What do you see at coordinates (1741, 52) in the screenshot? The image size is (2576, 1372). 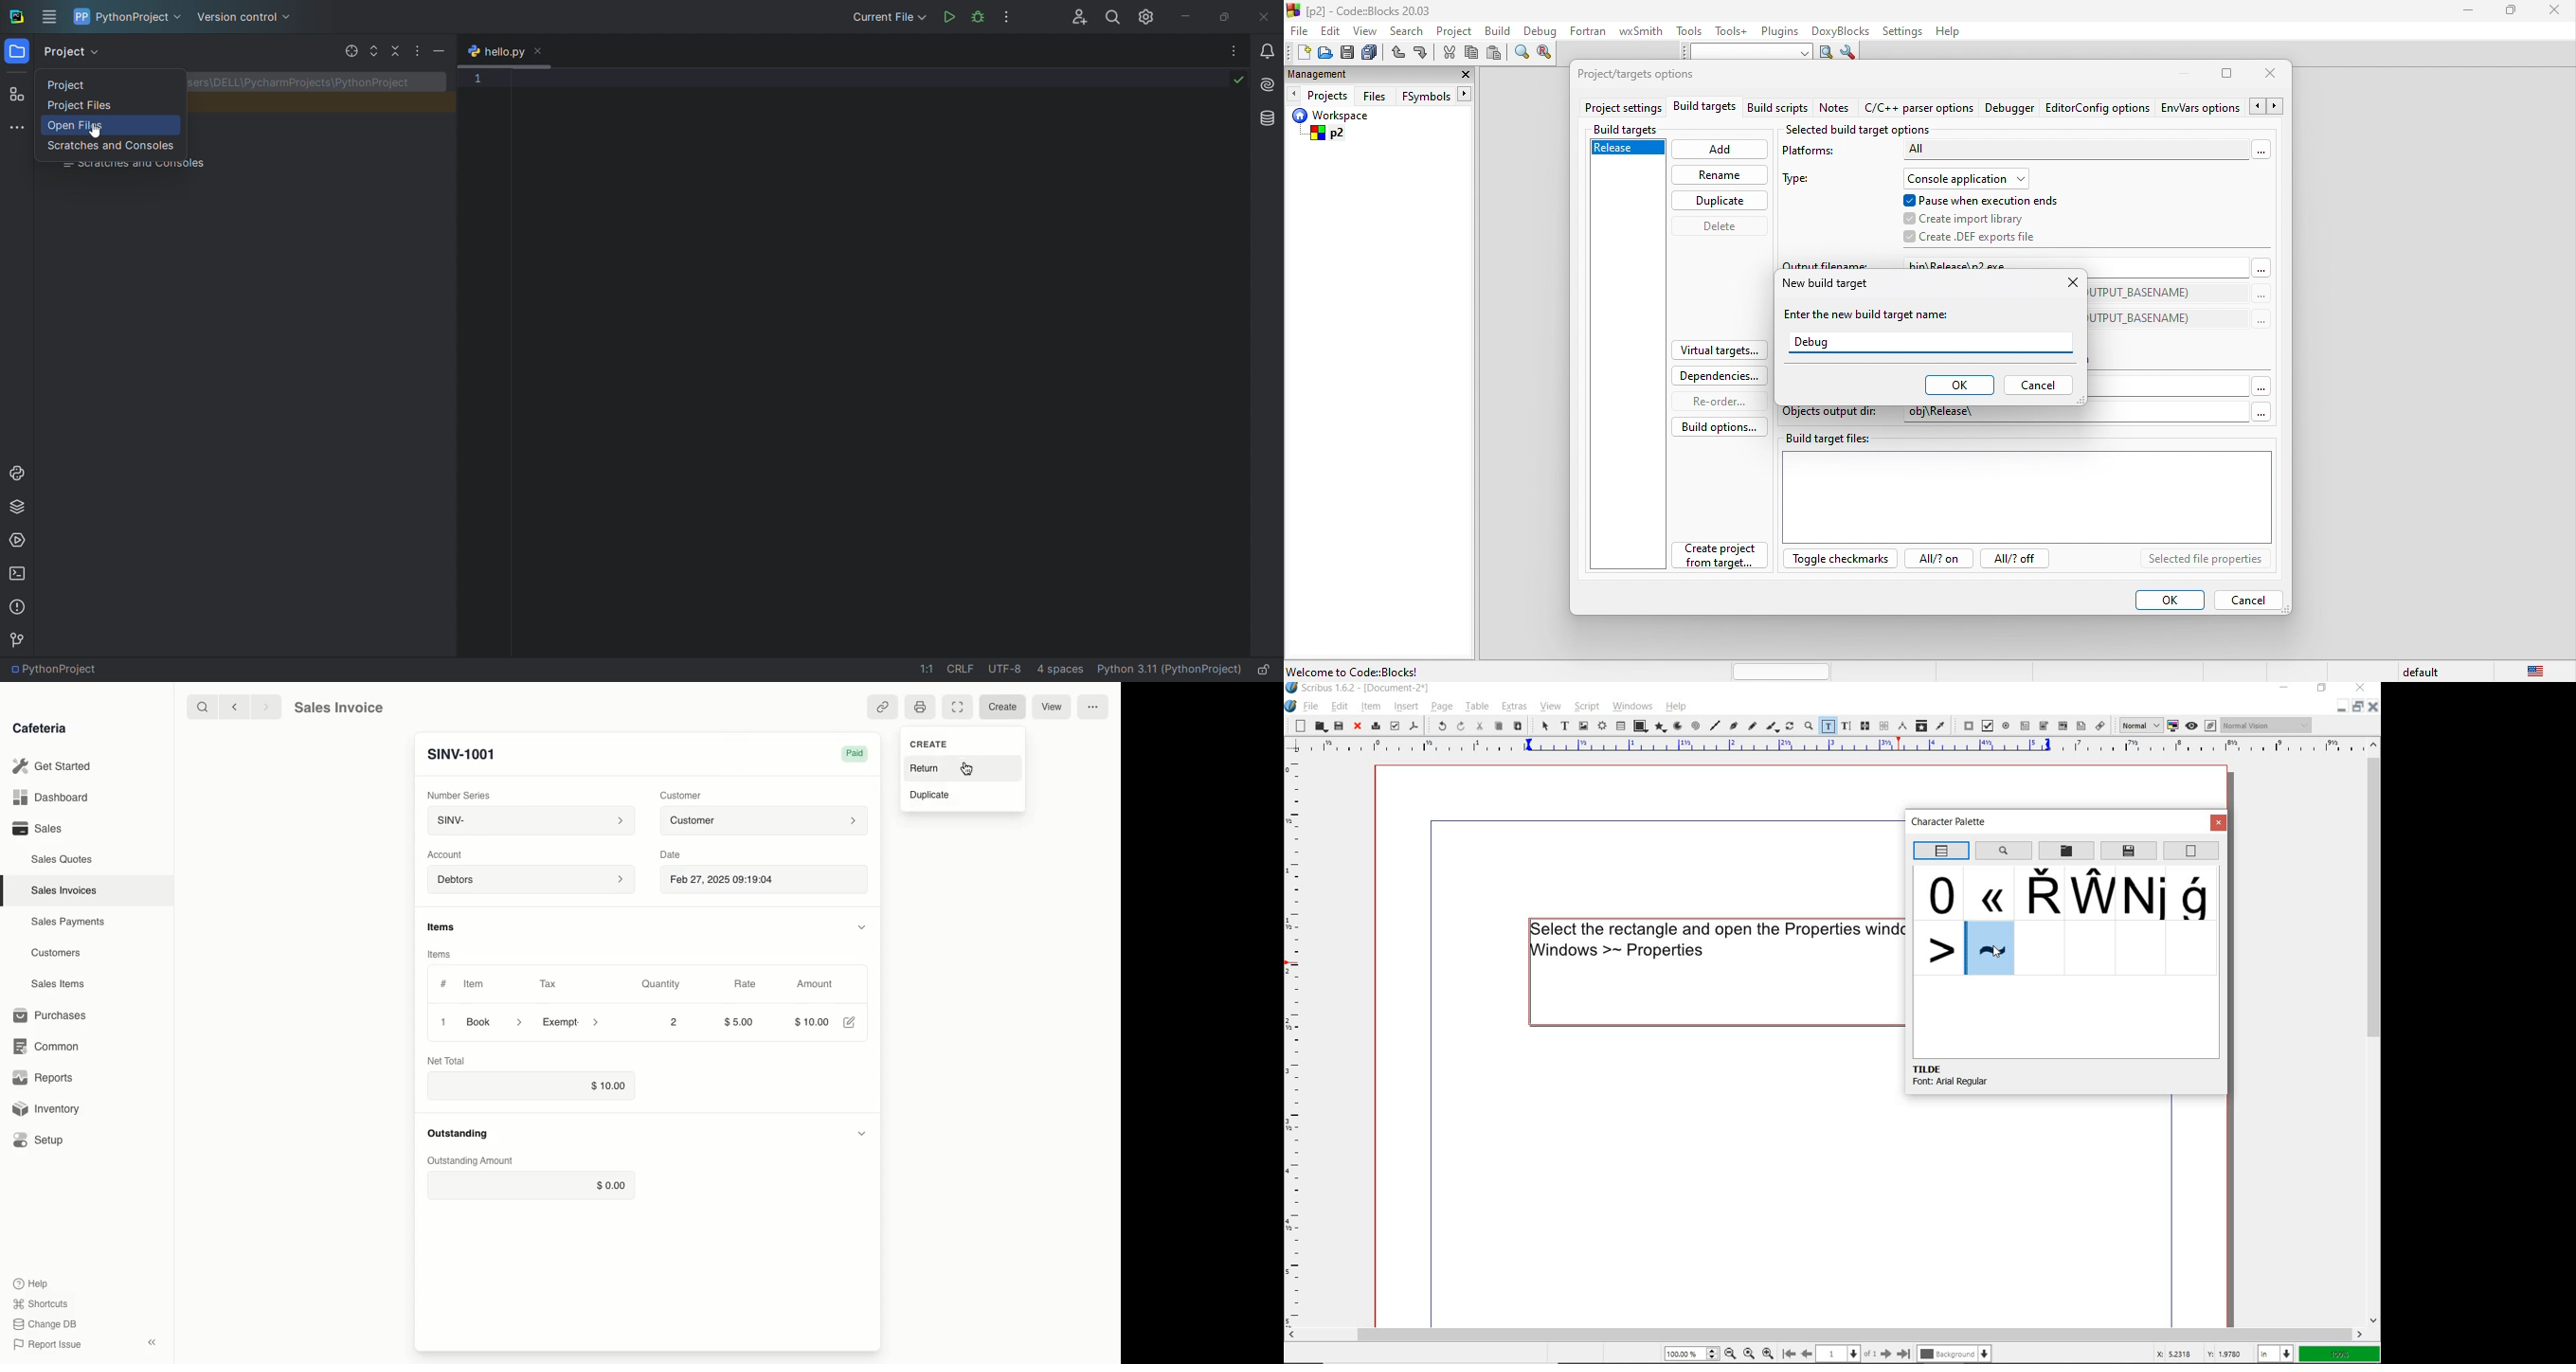 I see `text to search` at bounding box center [1741, 52].